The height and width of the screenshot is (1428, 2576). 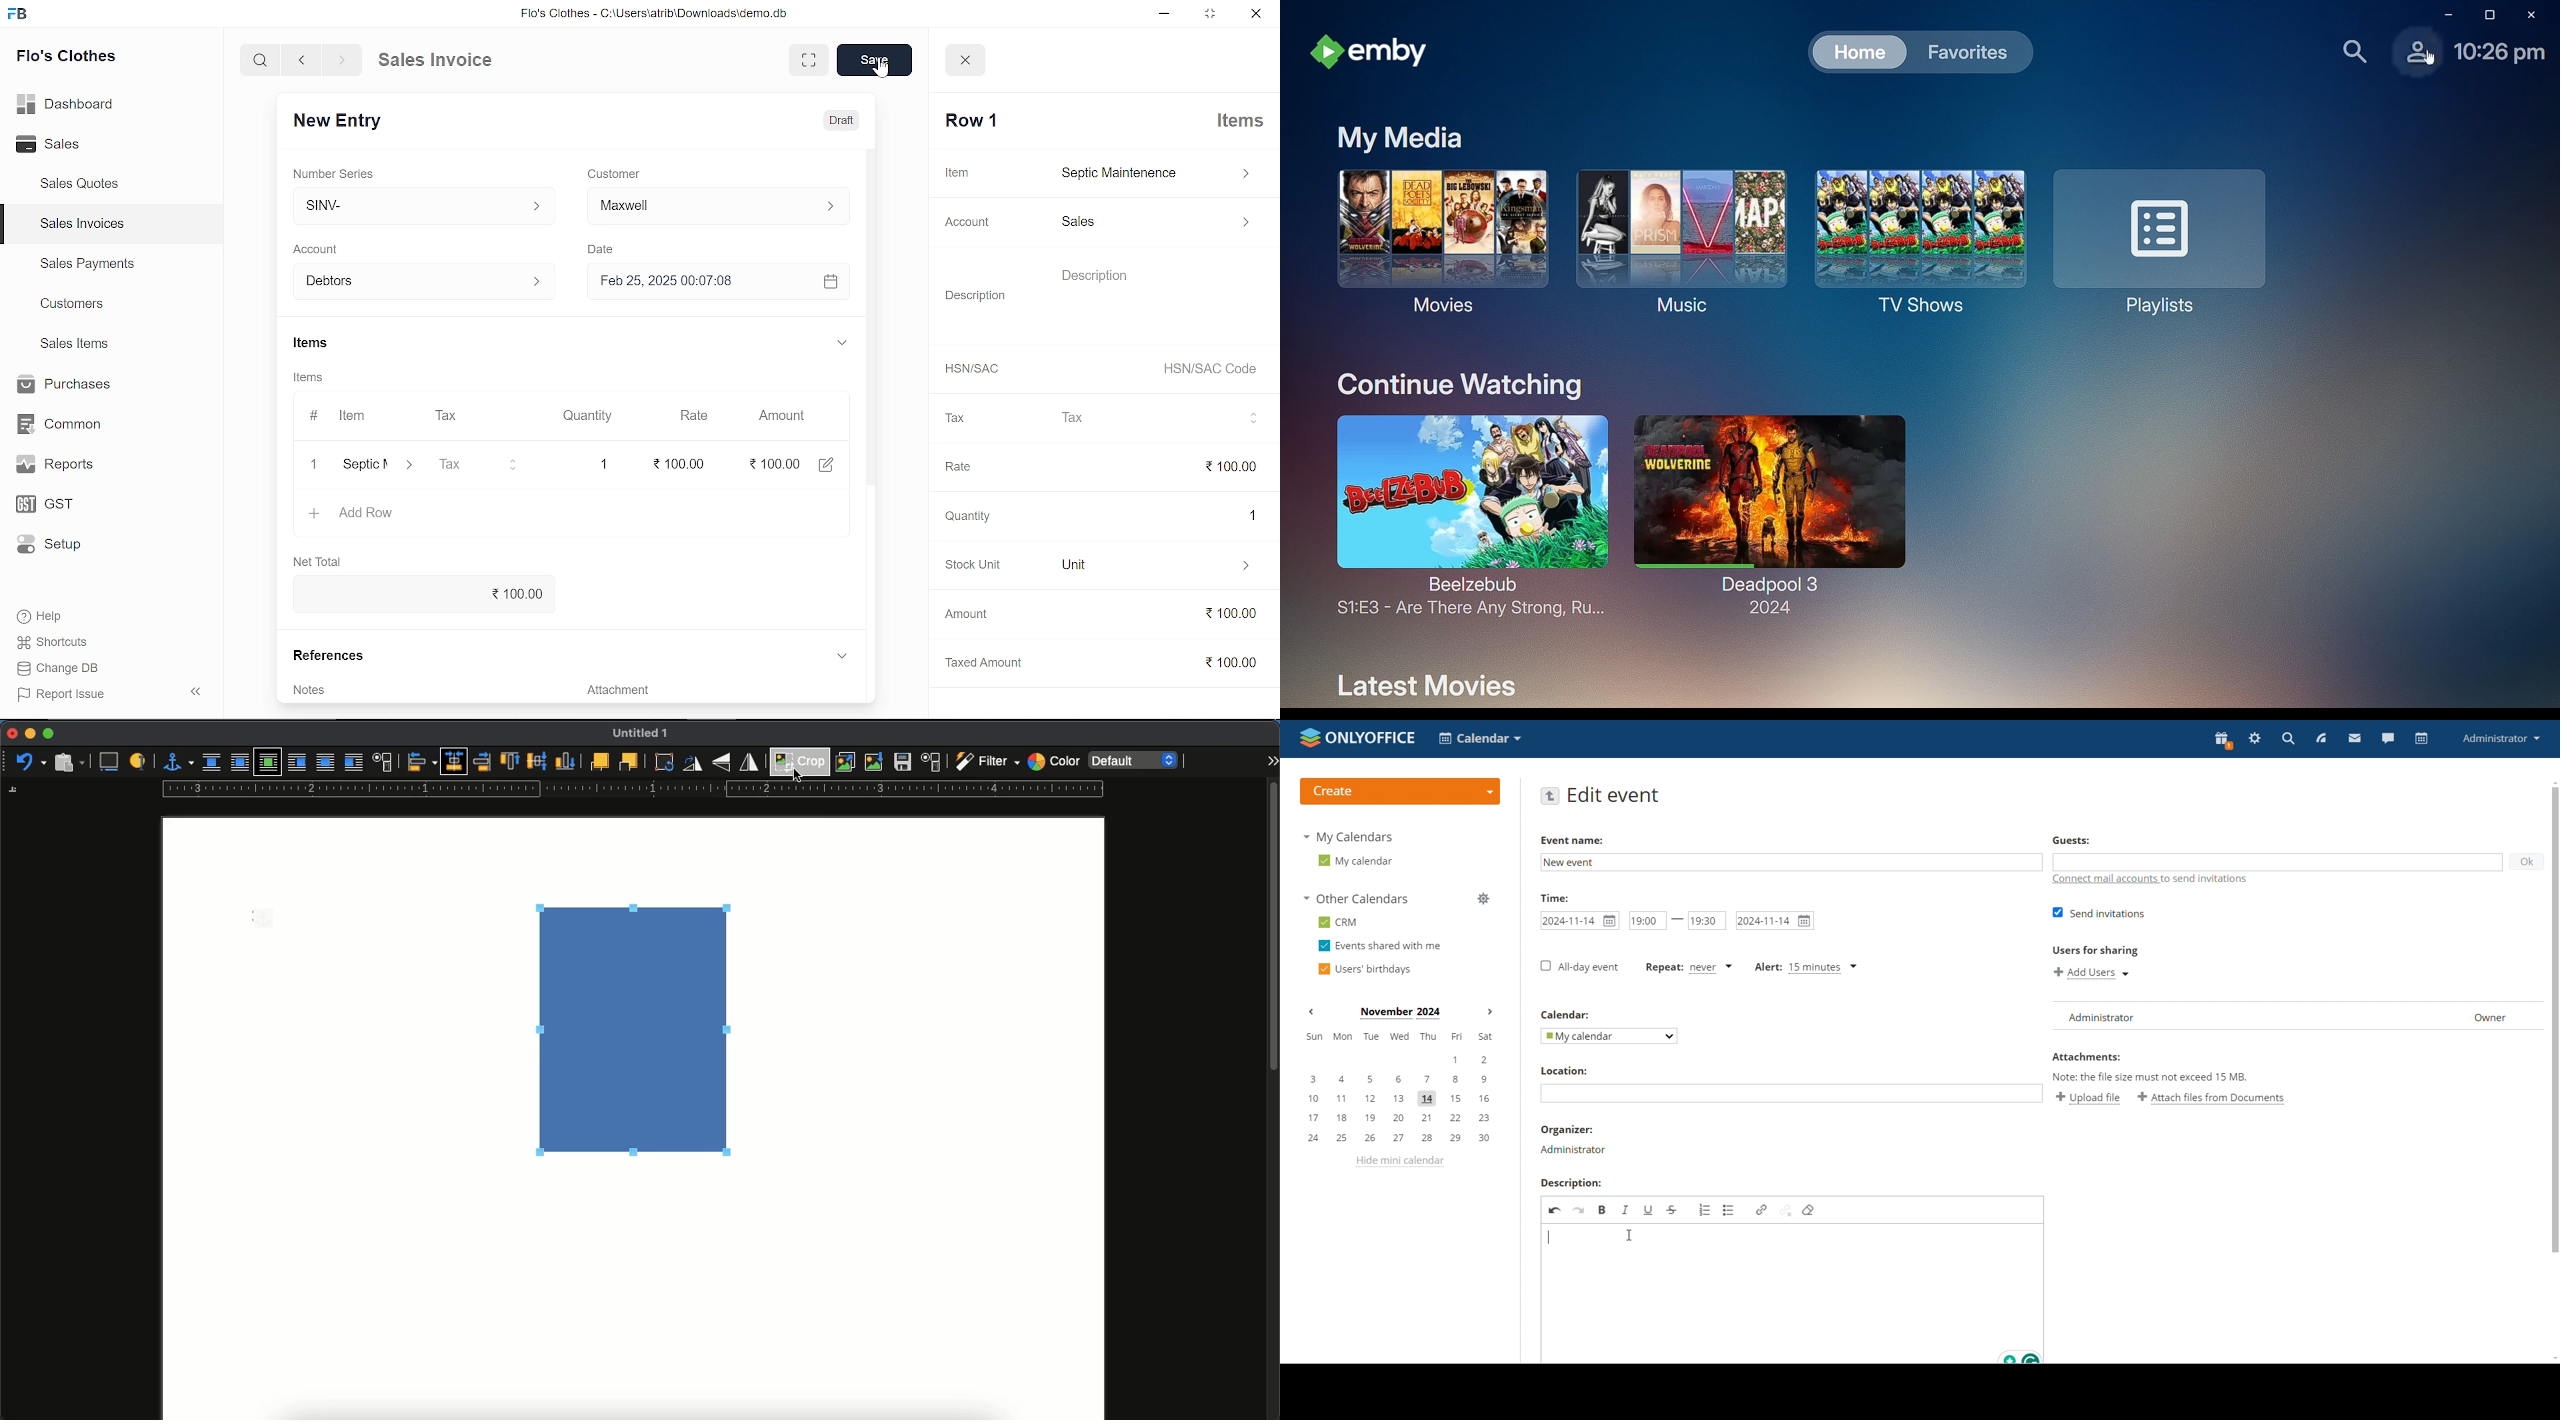 What do you see at coordinates (422, 592) in the screenshot?
I see `0.00` at bounding box center [422, 592].